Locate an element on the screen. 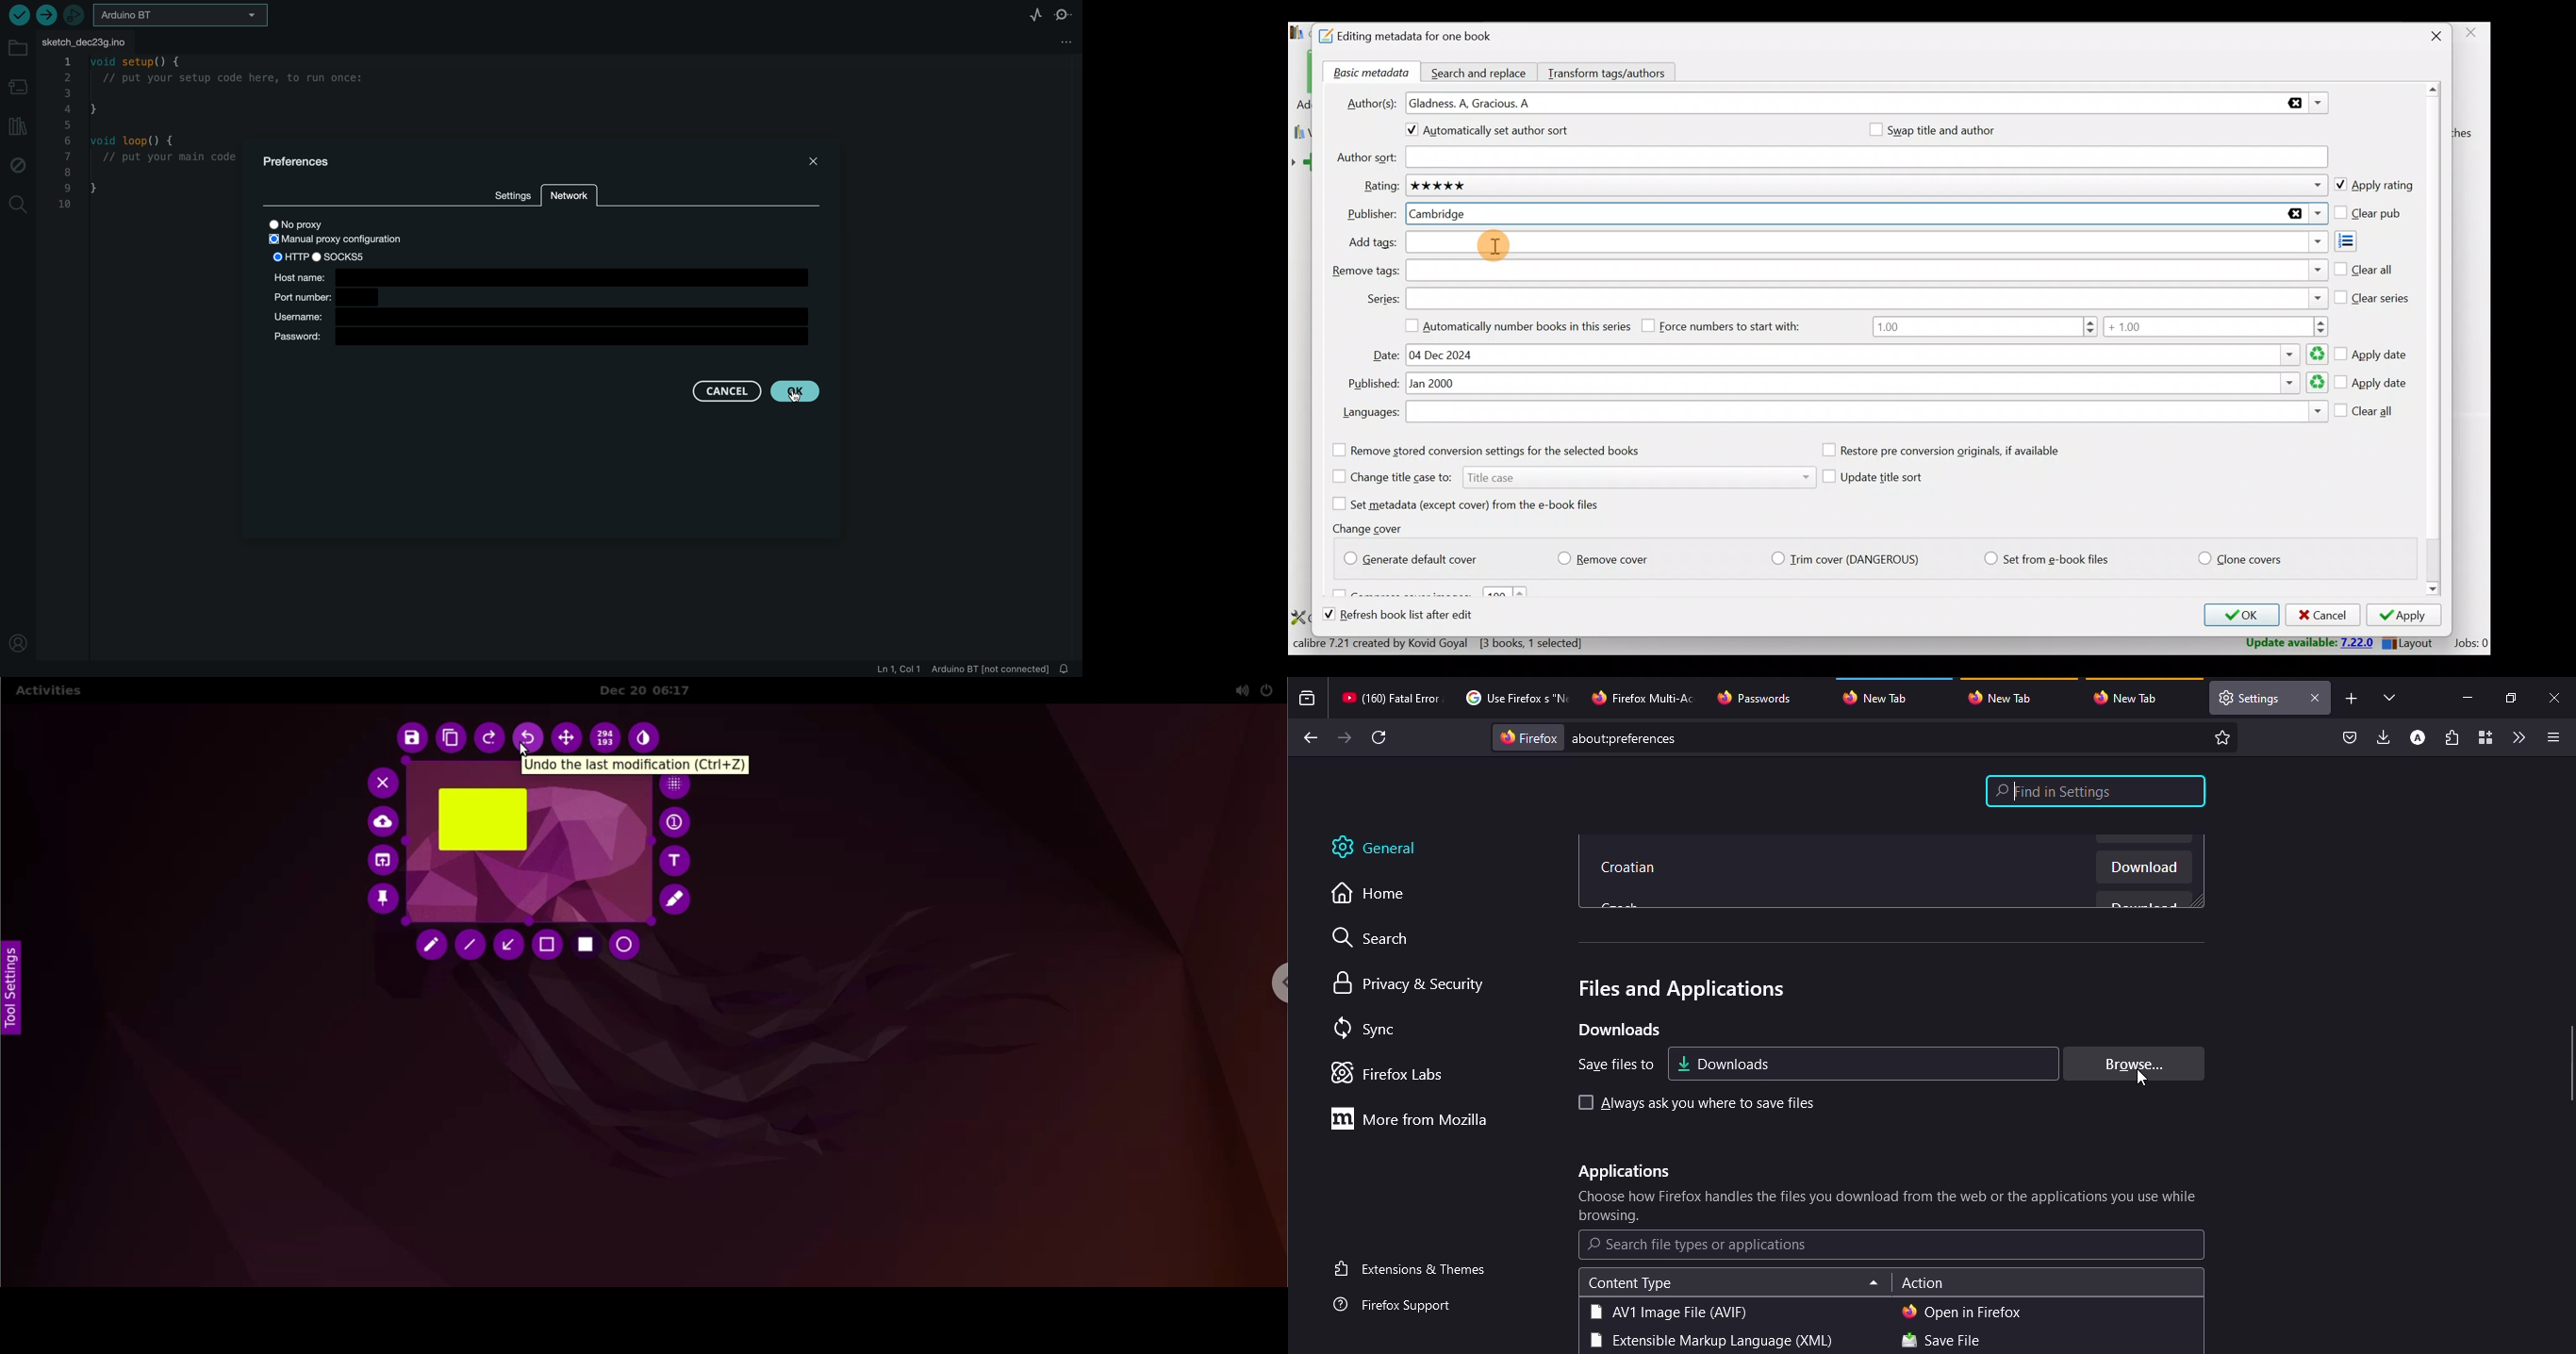  x and y coordinate value is located at coordinates (607, 737).